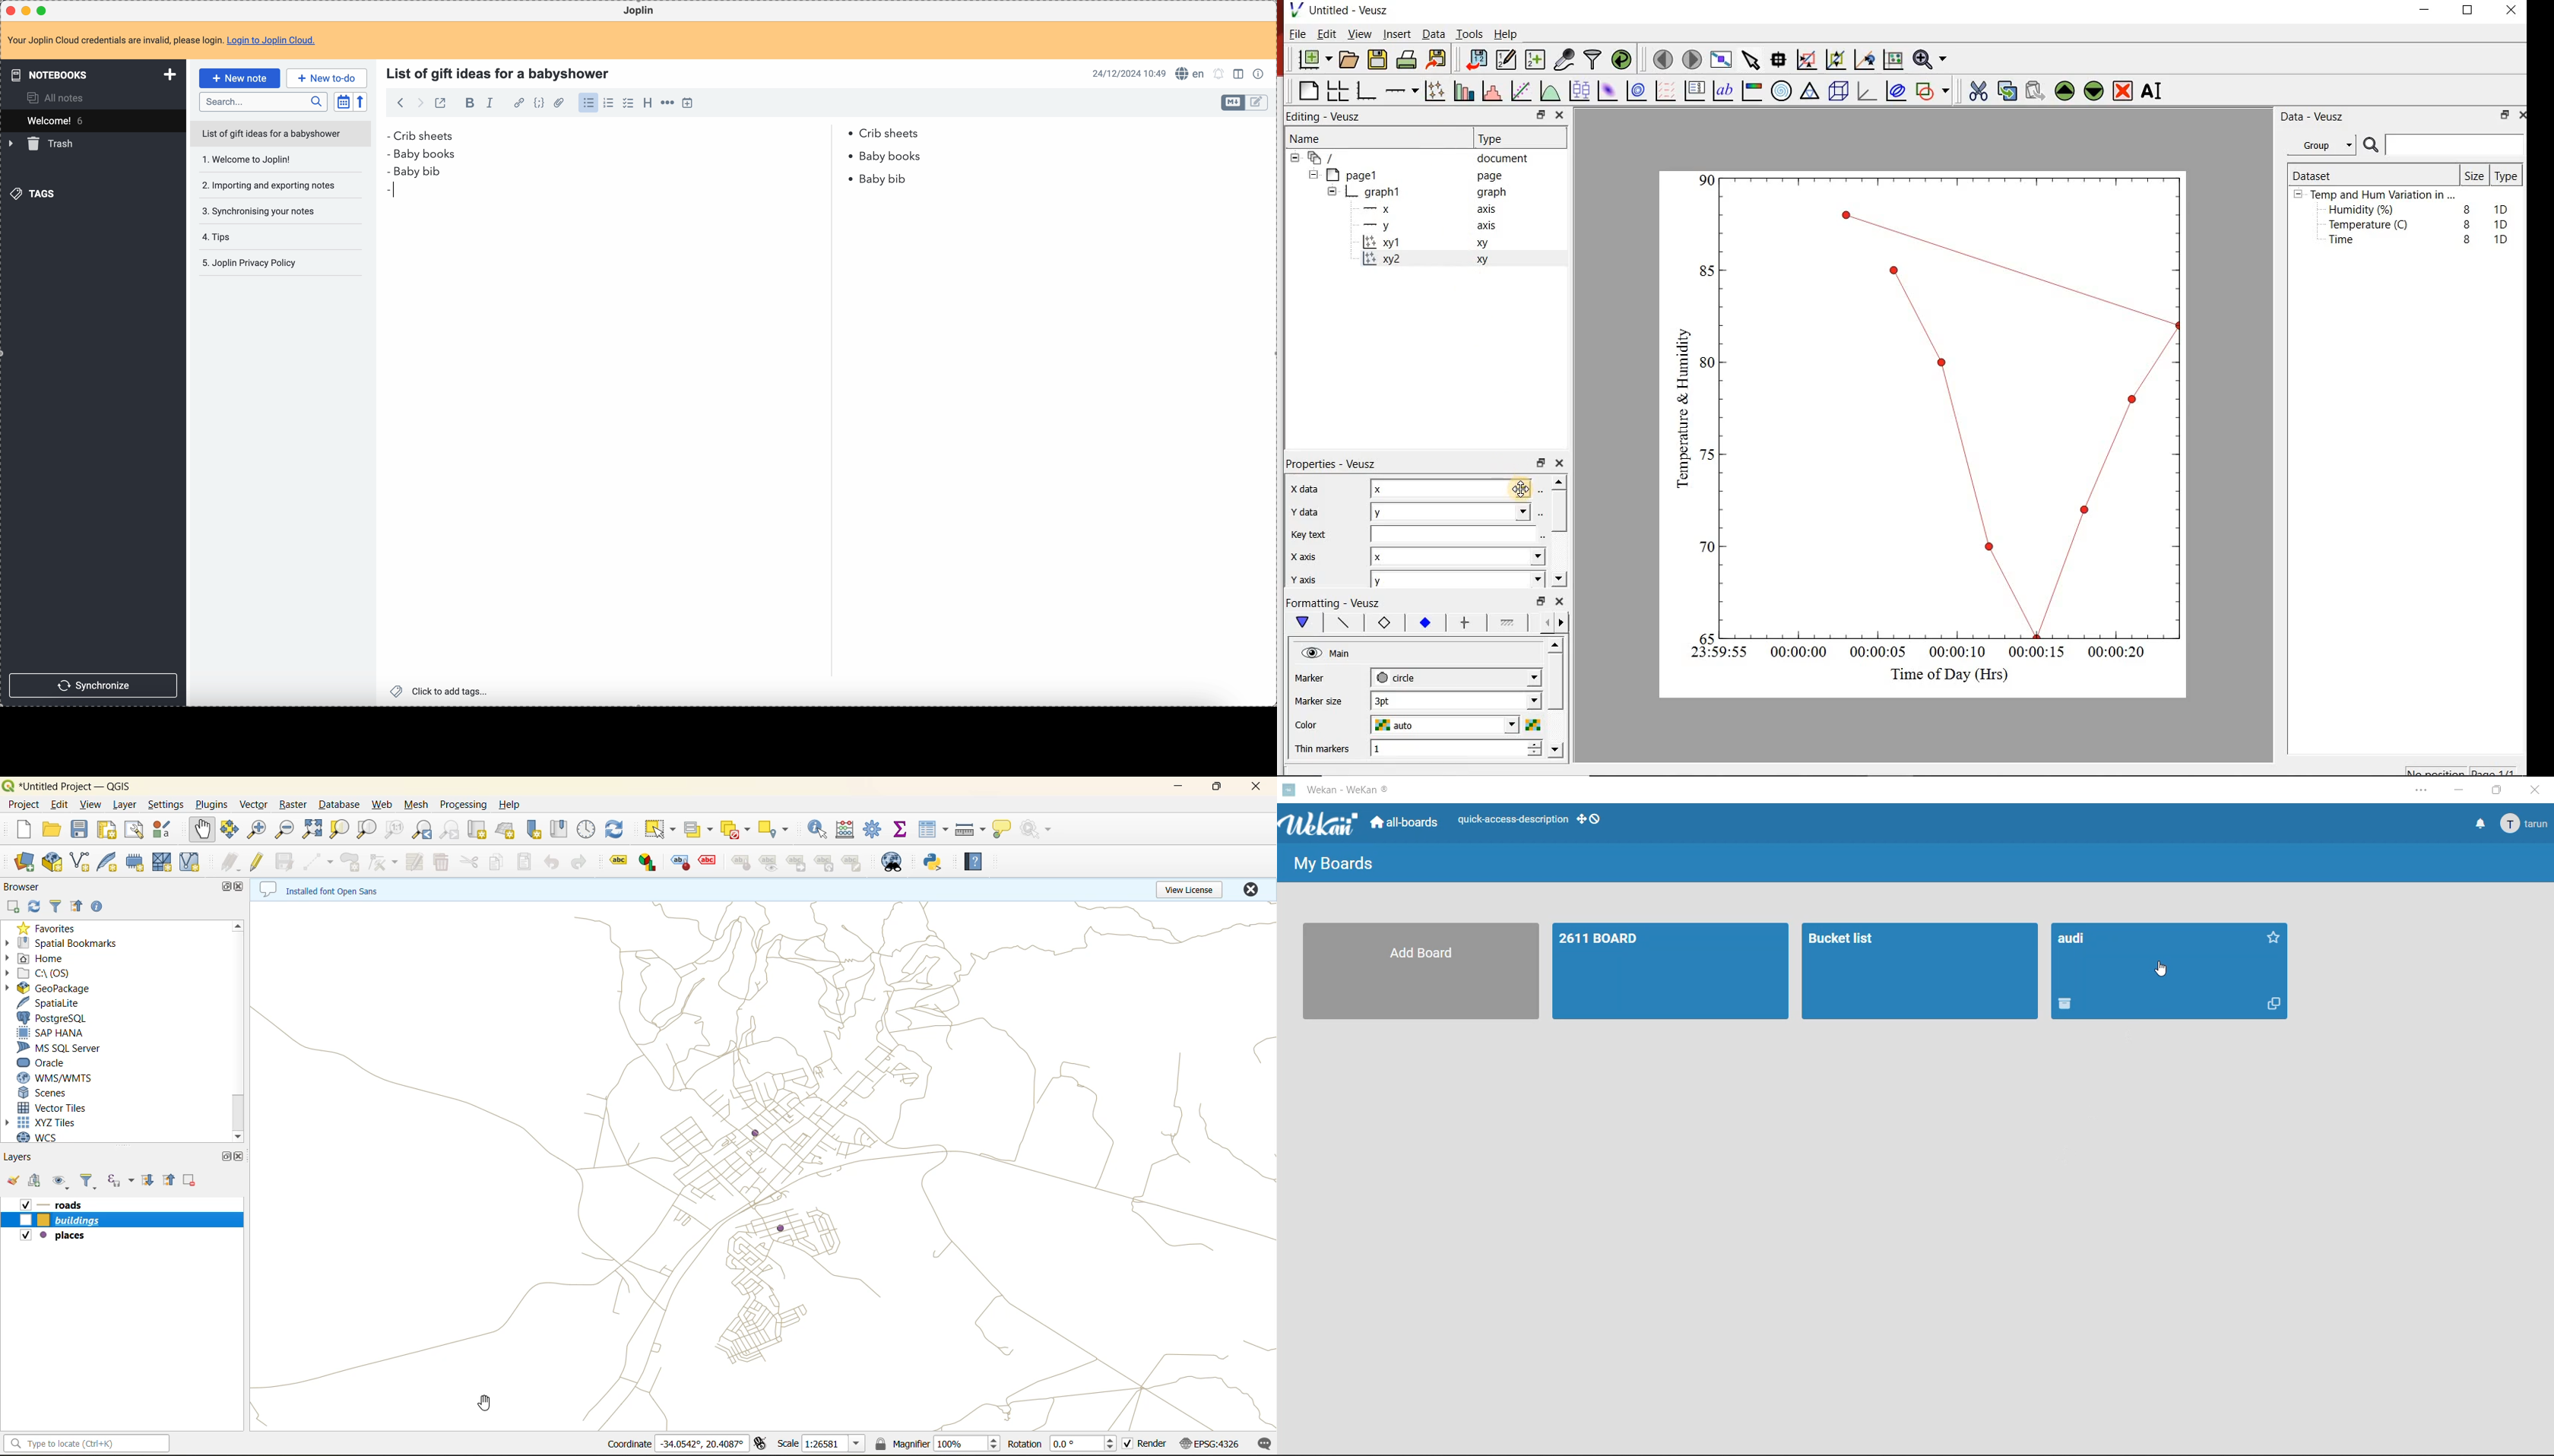 This screenshot has height=1456, width=2576. What do you see at coordinates (259, 863) in the screenshot?
I see `toggle edits` at bounding box center [259, 863].